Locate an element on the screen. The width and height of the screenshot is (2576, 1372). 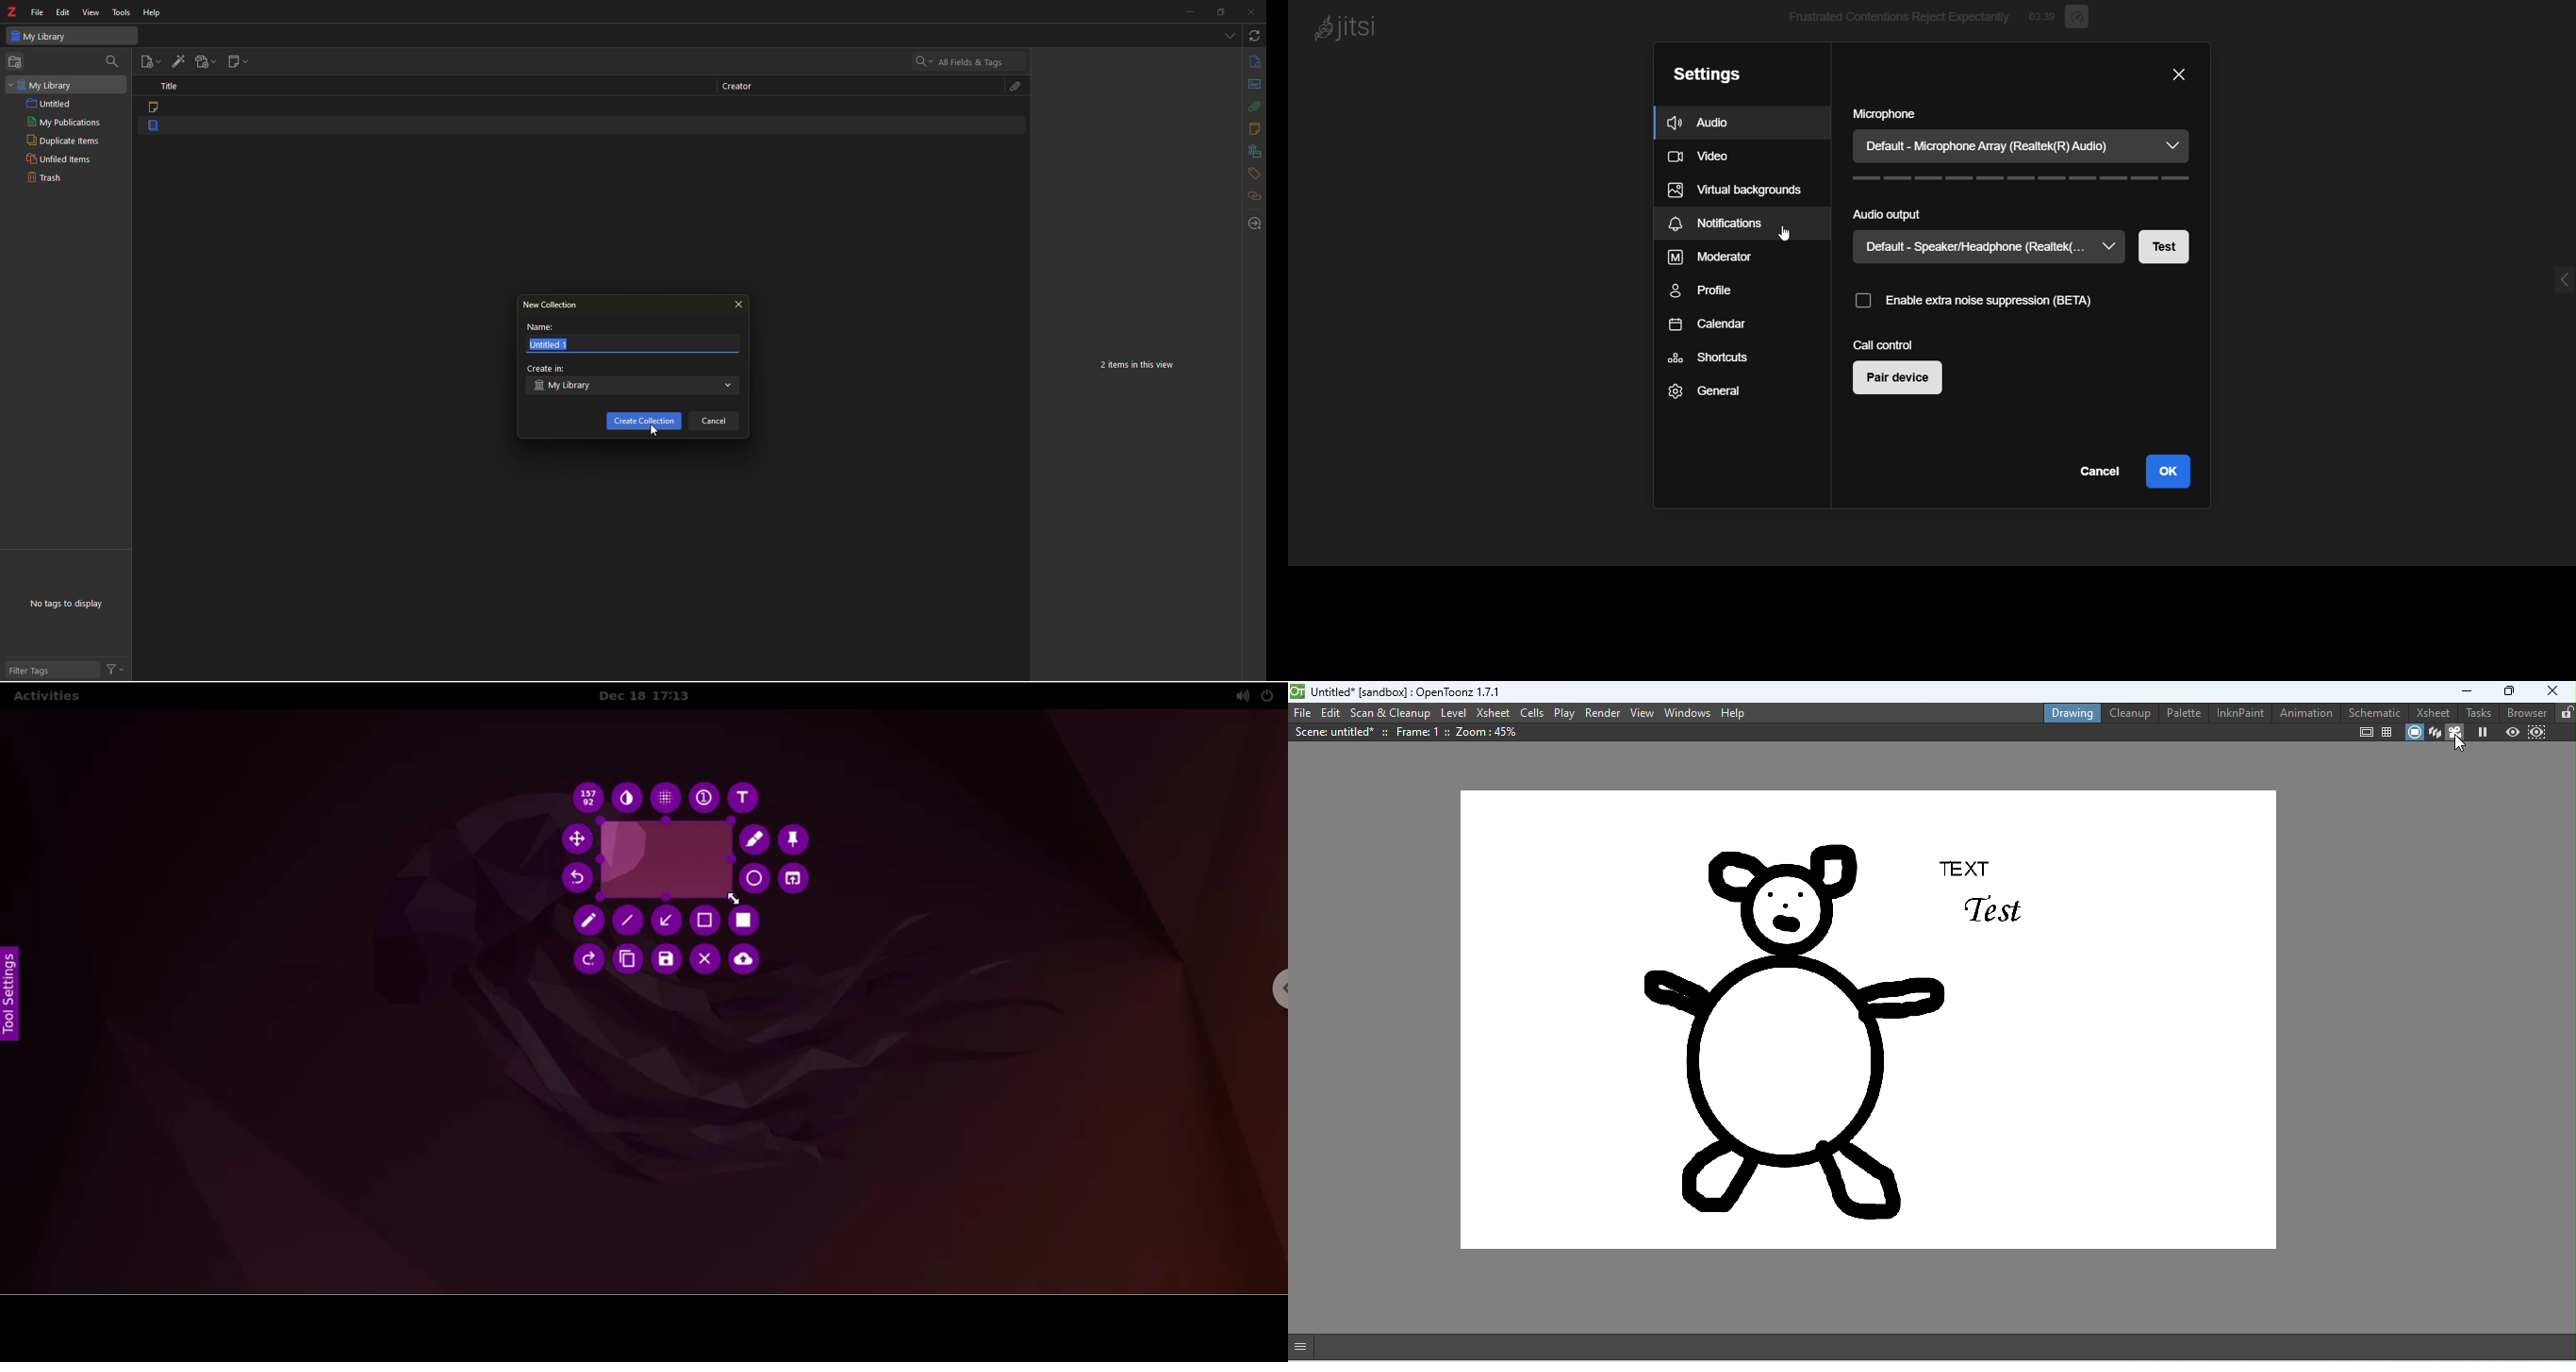
Frustrated Contentions Reject Expectantly is located at coordinates (1888, 18).